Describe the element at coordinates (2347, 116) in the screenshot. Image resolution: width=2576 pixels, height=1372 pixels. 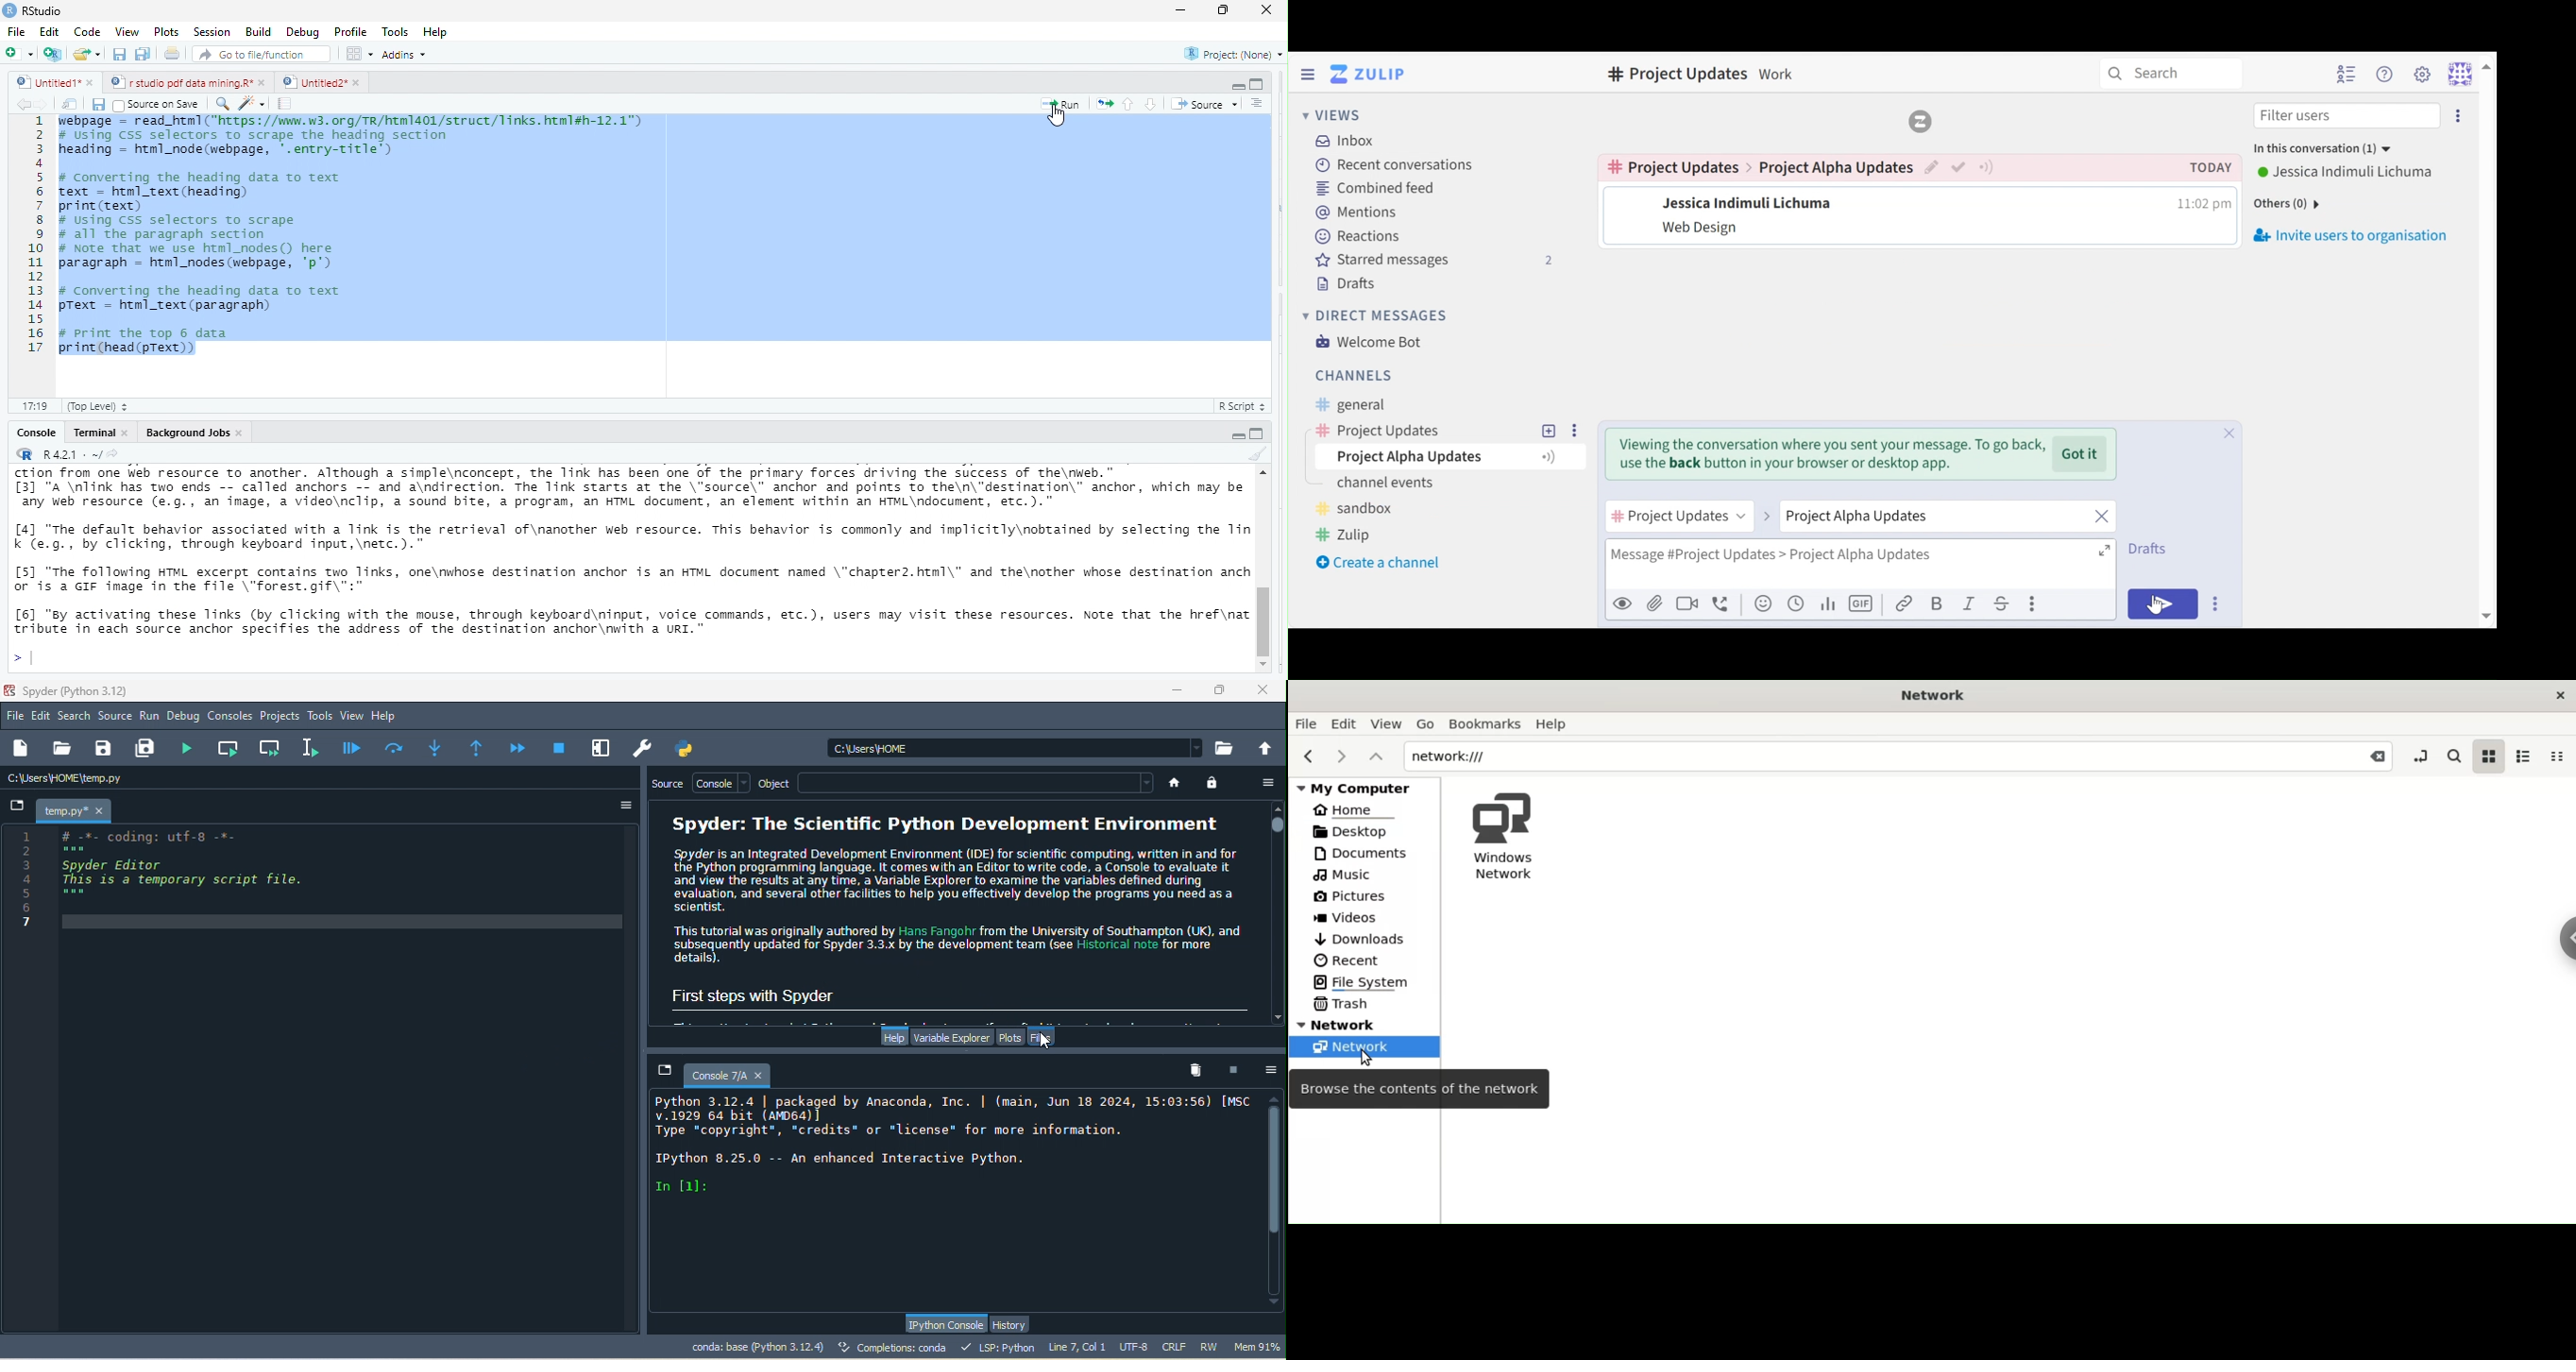
I see `Filter users` at that location.